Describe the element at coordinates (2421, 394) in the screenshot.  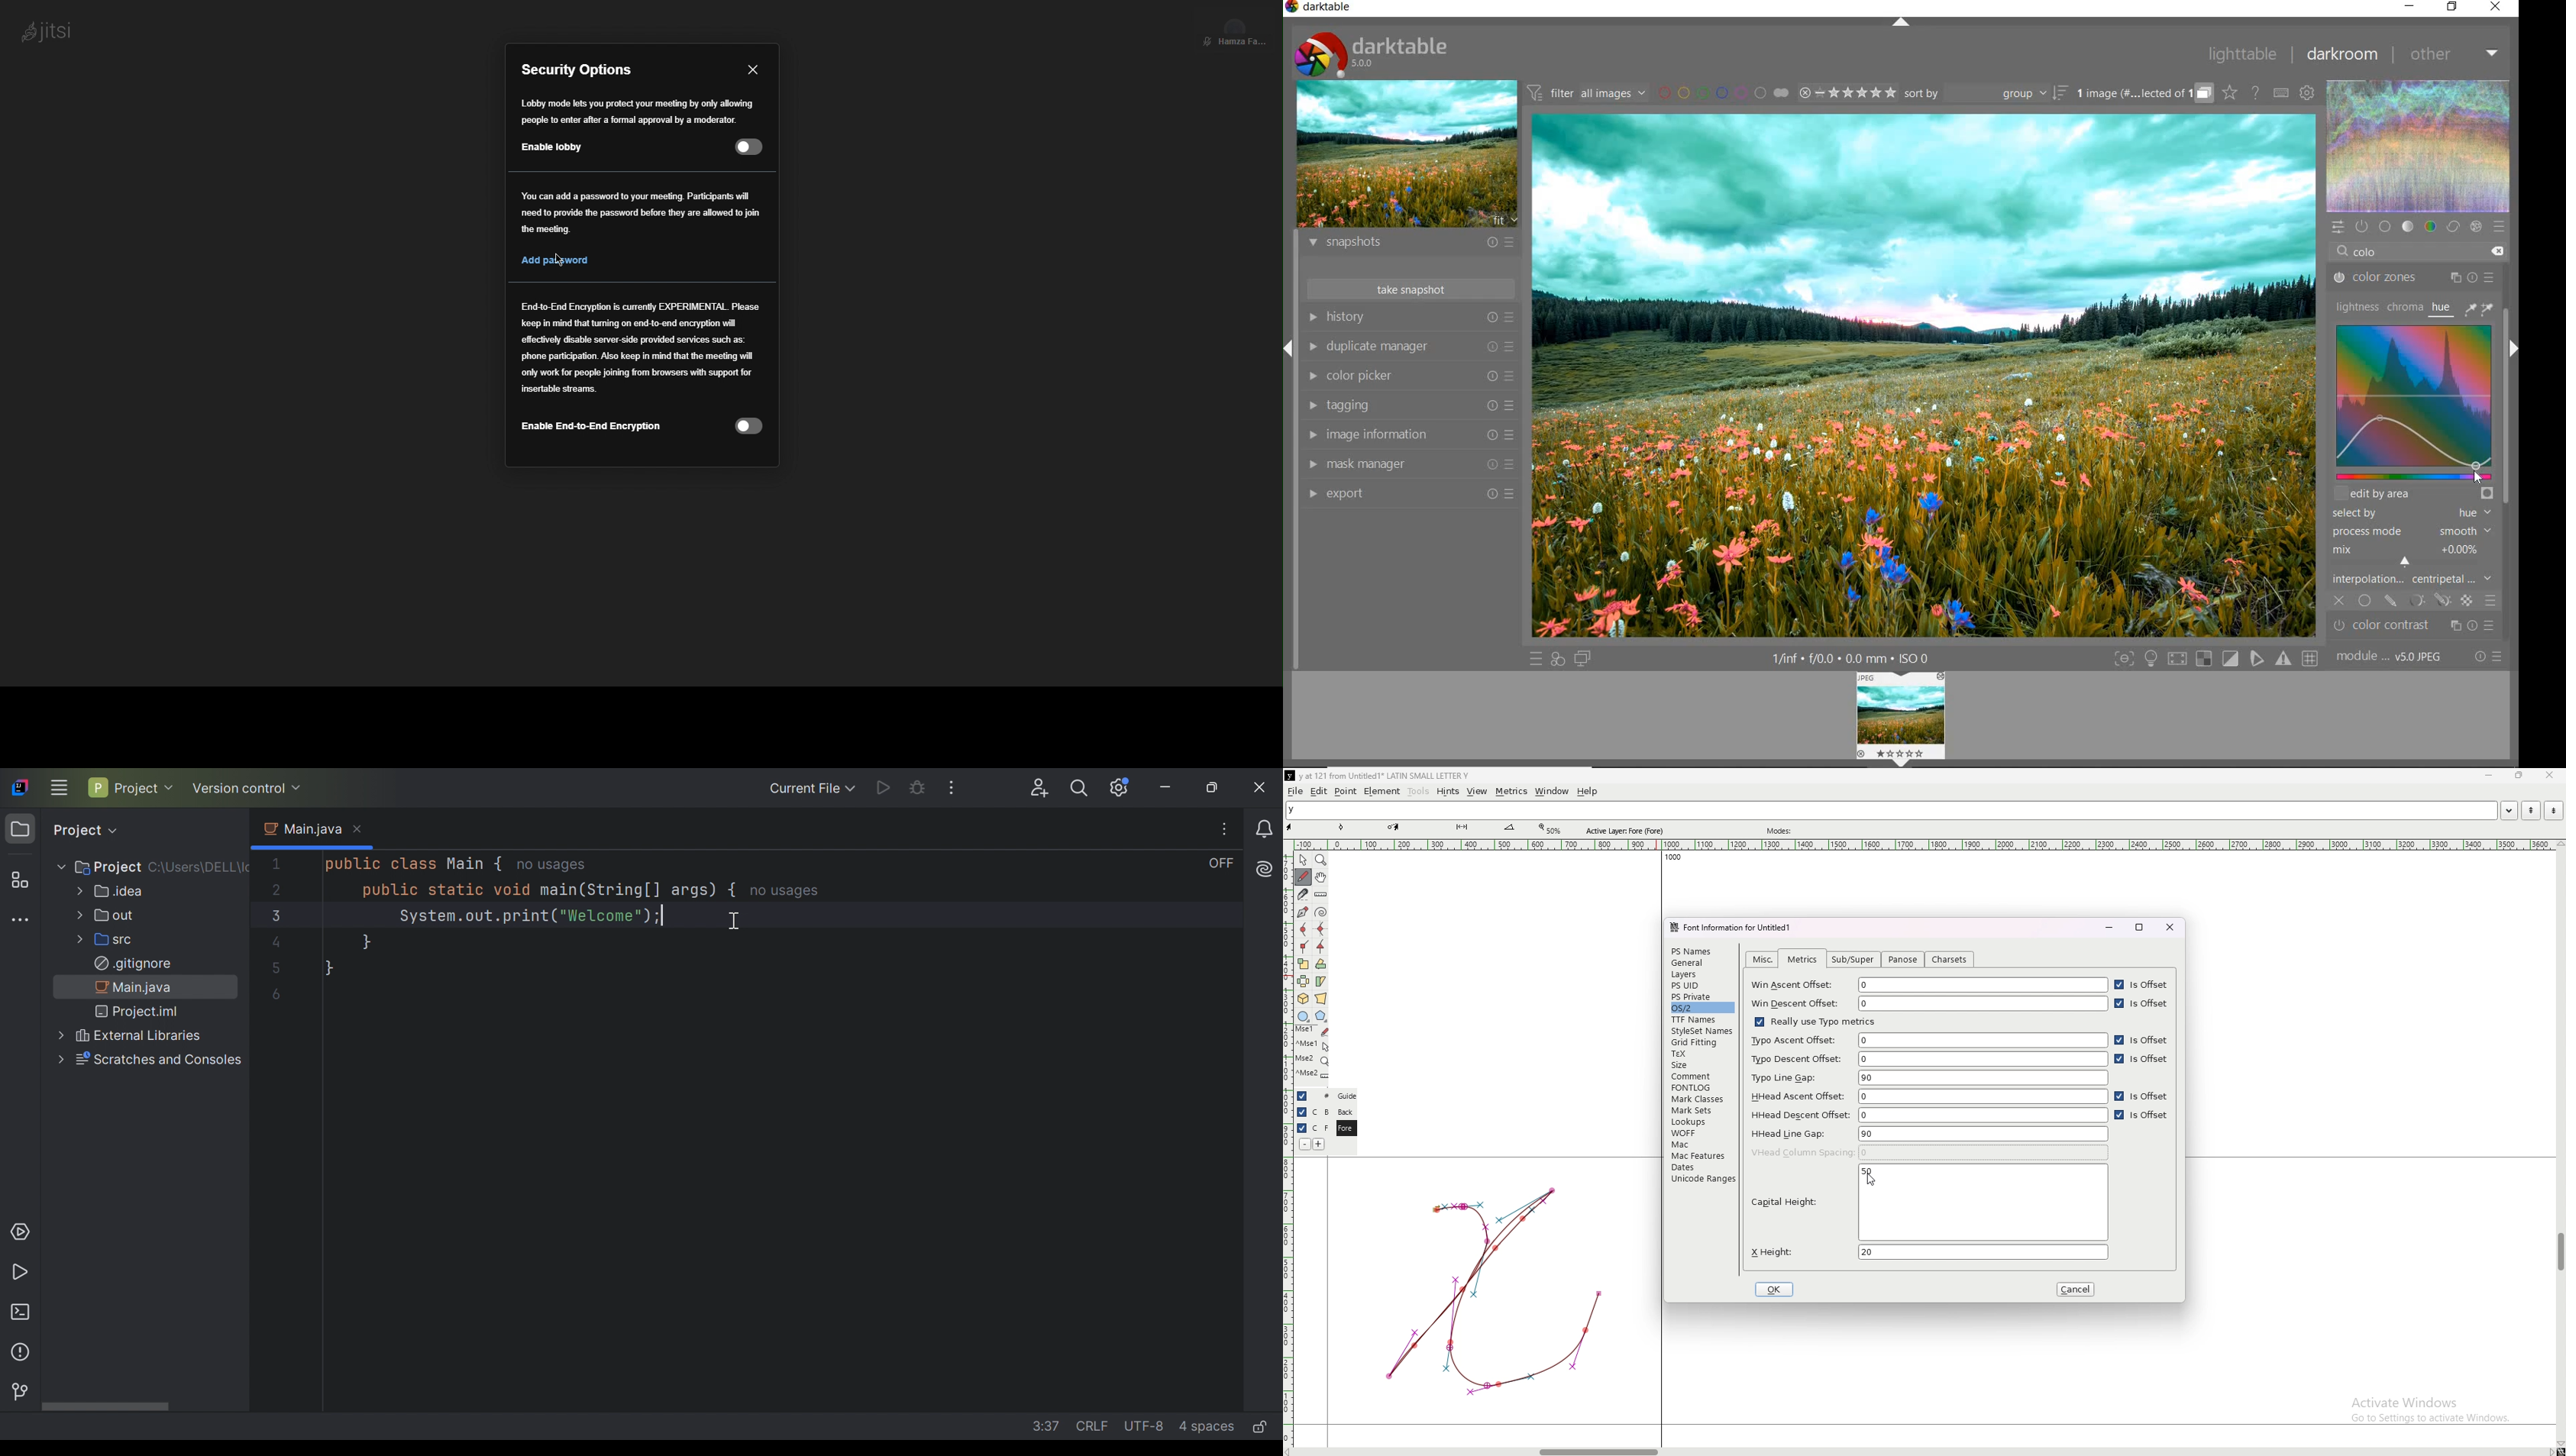
I see `Colorize` at that location.